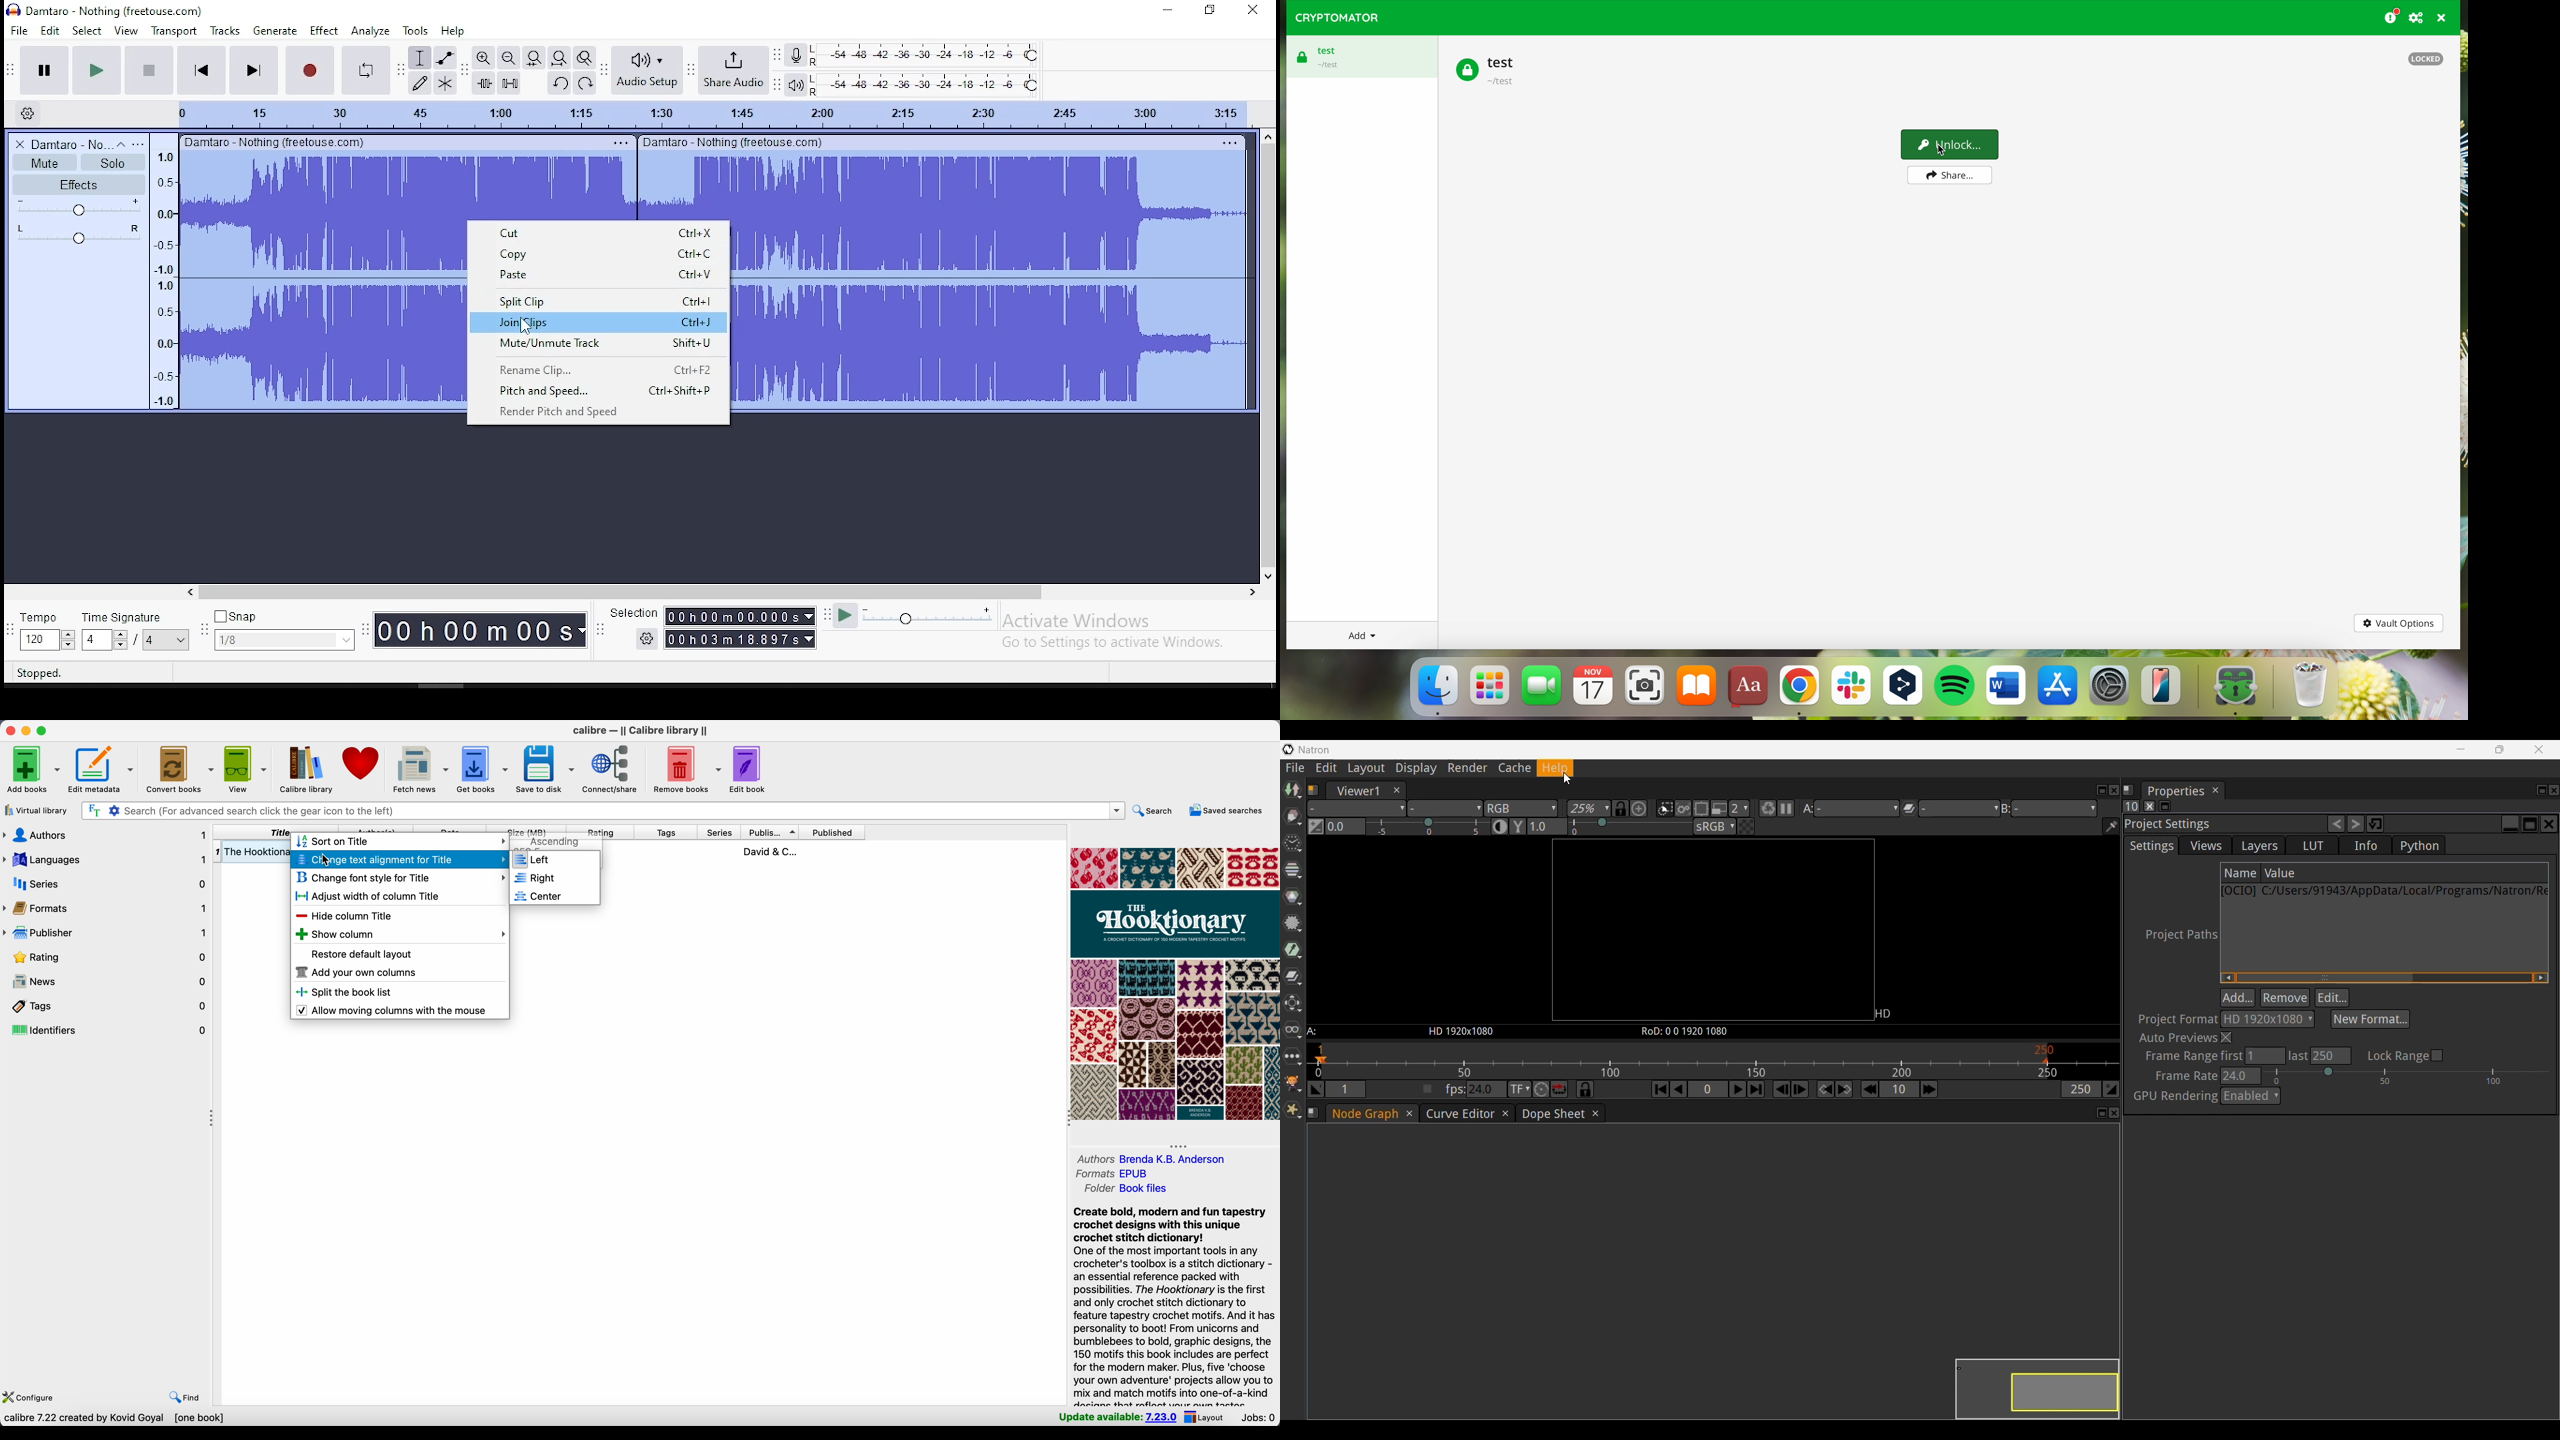 This screenshot has width=2576, height=1456. I want to click on generate, so click(277, 32).